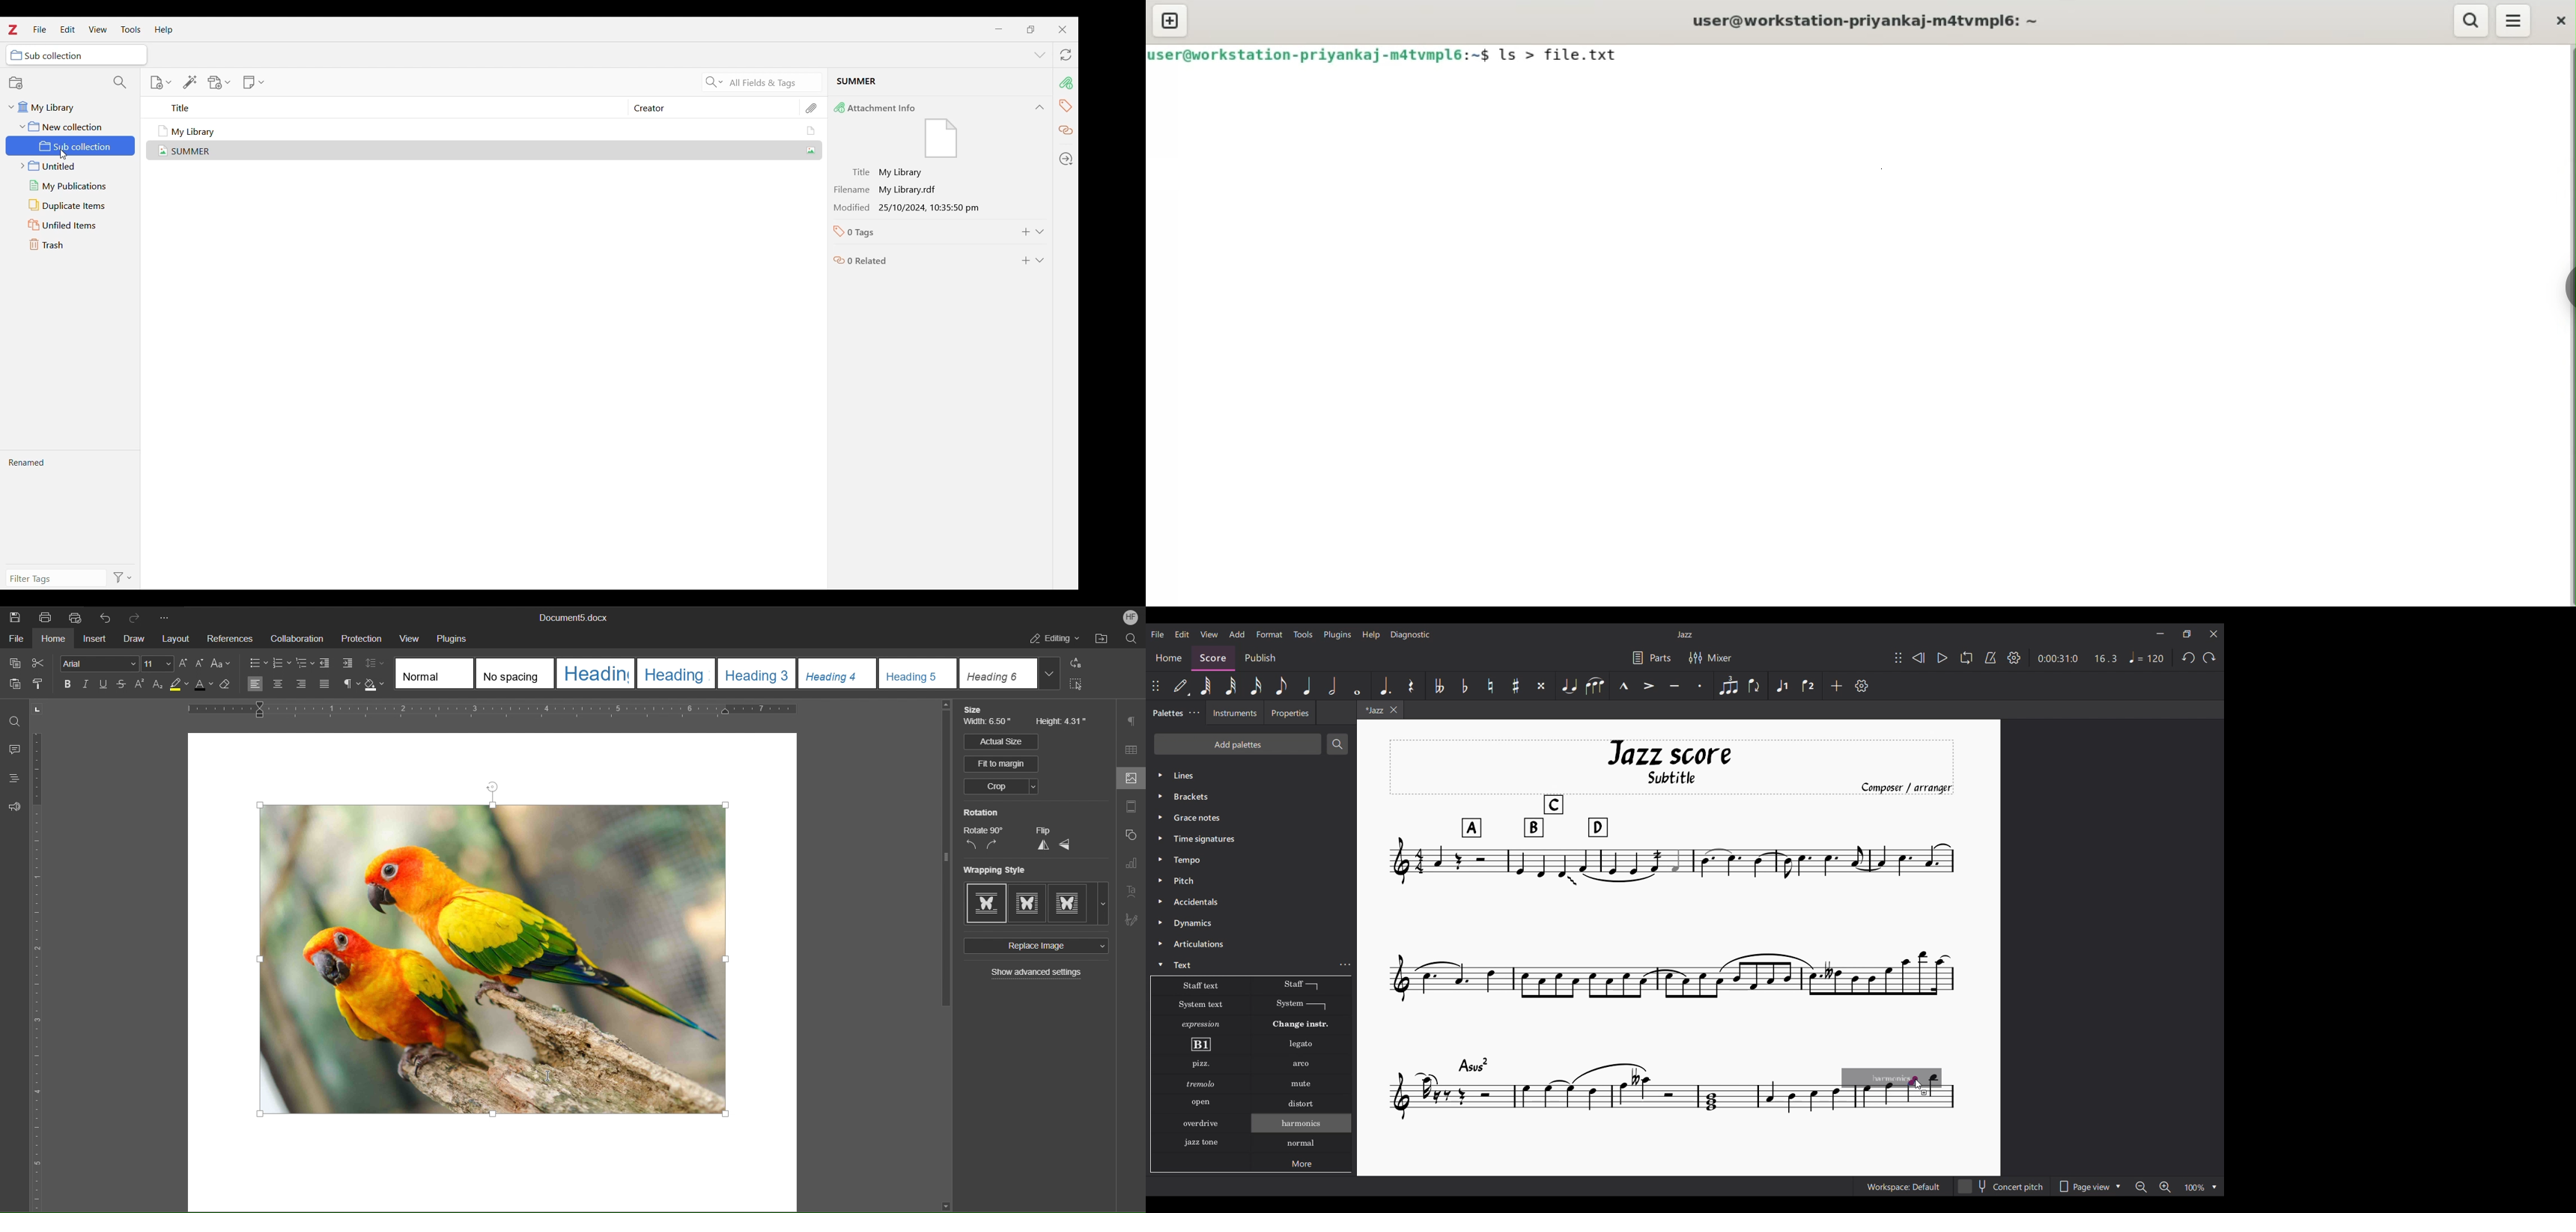 Image resolution: width=2576 pixels, height=1232 pixels. What do you see at coordinates (1438, 686) in the screenshot?
I see `Toggle double flat` at bounding box center [1438, 686].